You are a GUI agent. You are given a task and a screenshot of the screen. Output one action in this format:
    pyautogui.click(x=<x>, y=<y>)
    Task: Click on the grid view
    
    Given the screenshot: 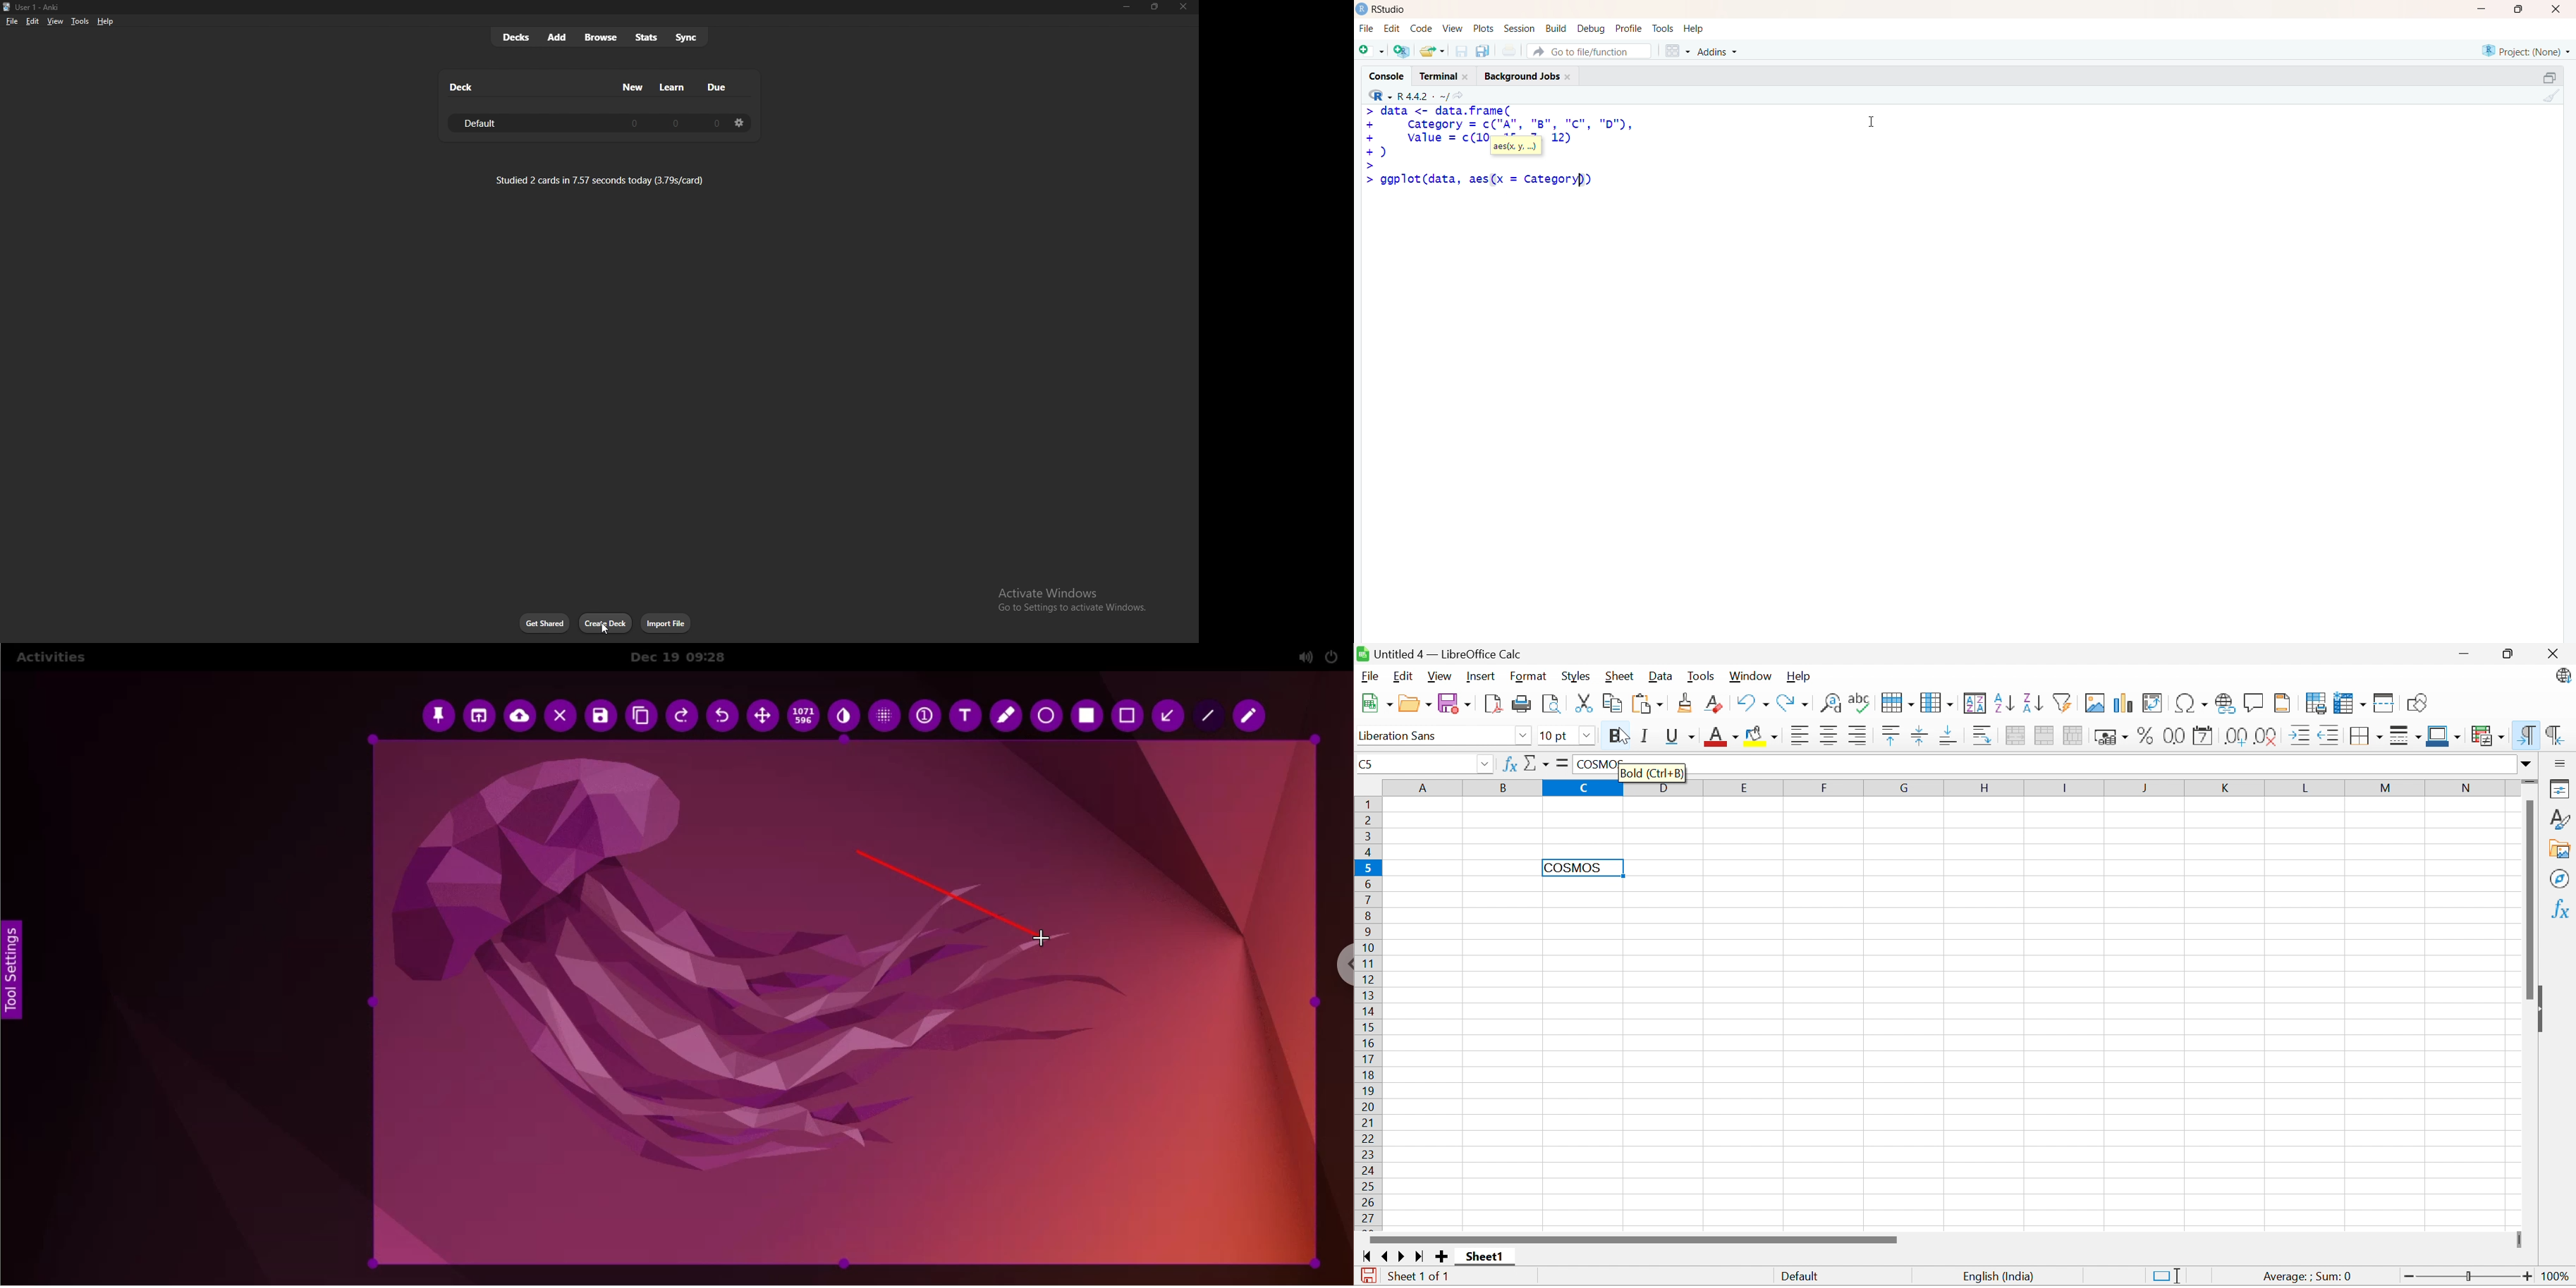 What is the action you would take?
    pyautogui.click(x=1677, y=50)
    